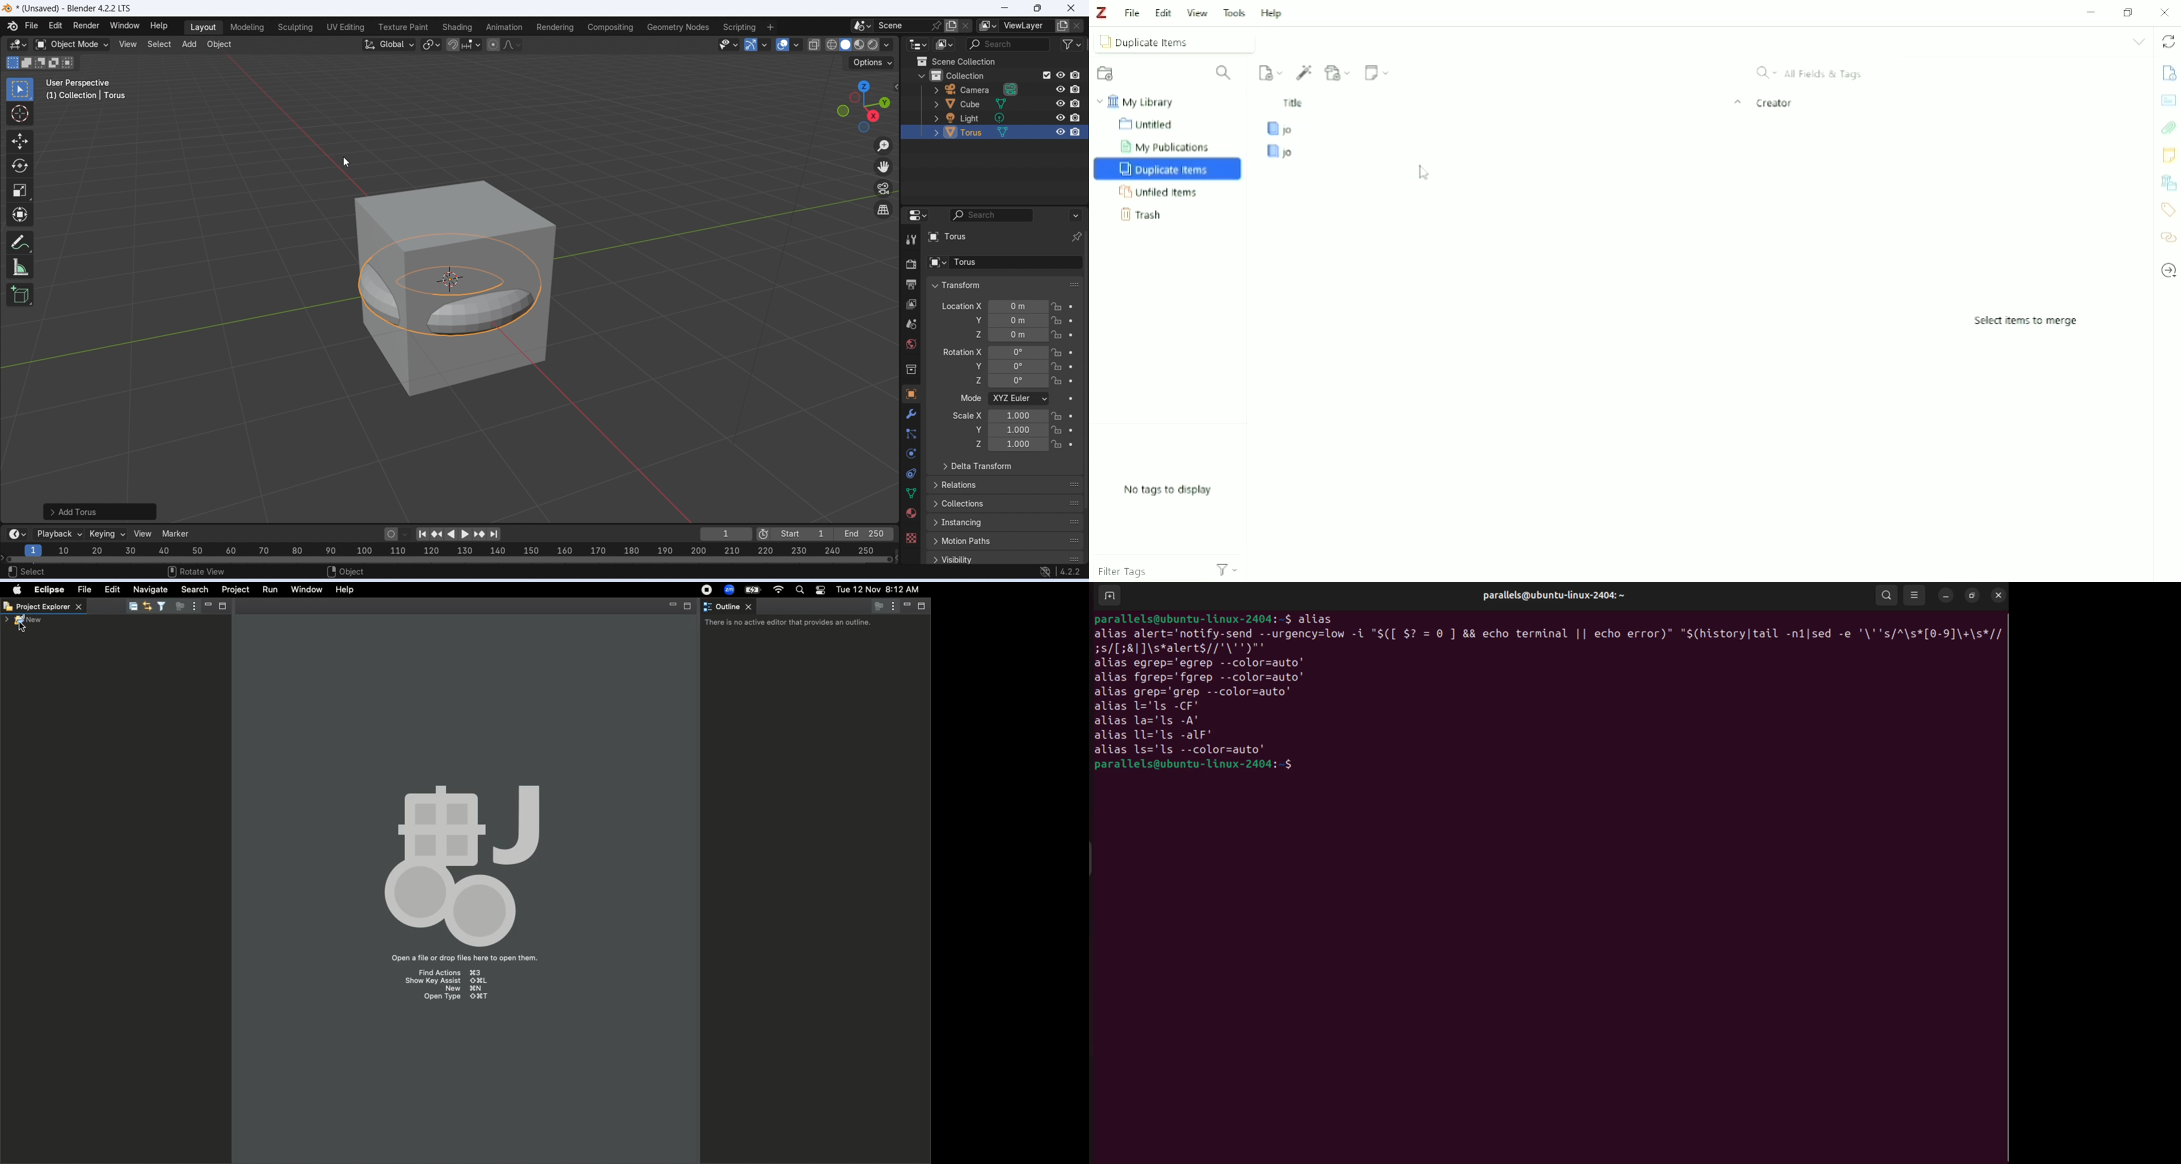 The image size is (2184, 1176). Describe the element at coordinates (28, 572) in the screenshot. I see `select` at that location.